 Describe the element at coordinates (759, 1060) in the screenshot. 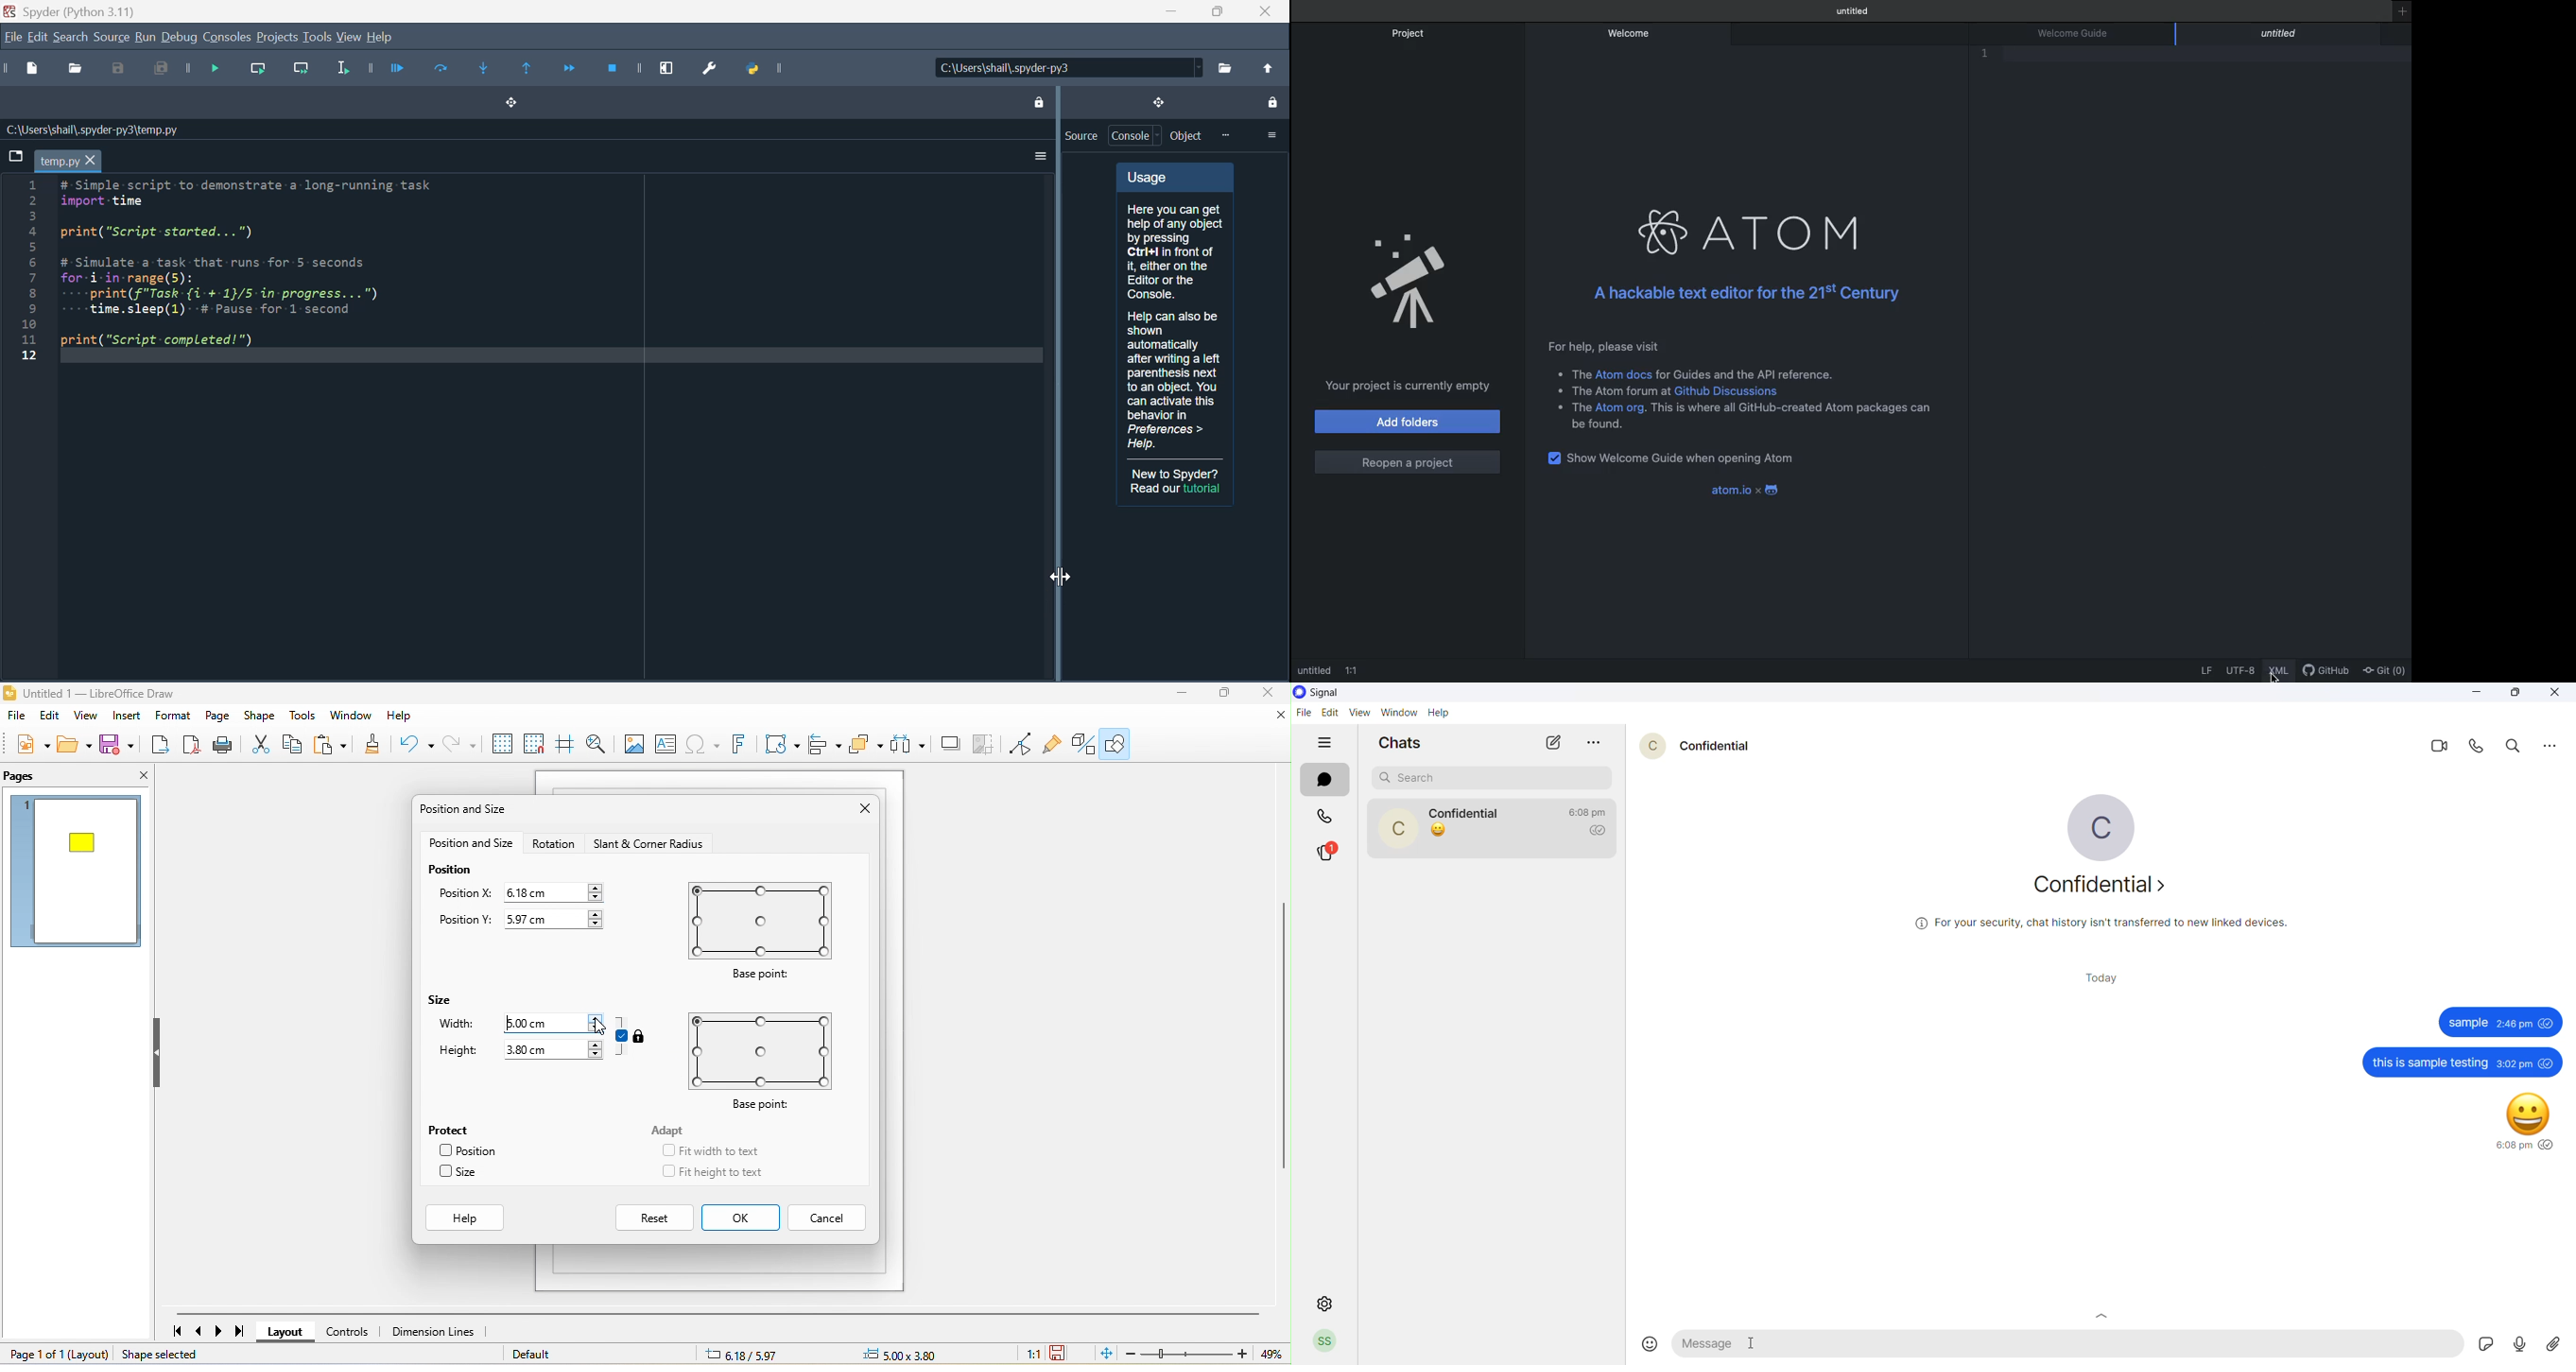

I see `base point` at that location.